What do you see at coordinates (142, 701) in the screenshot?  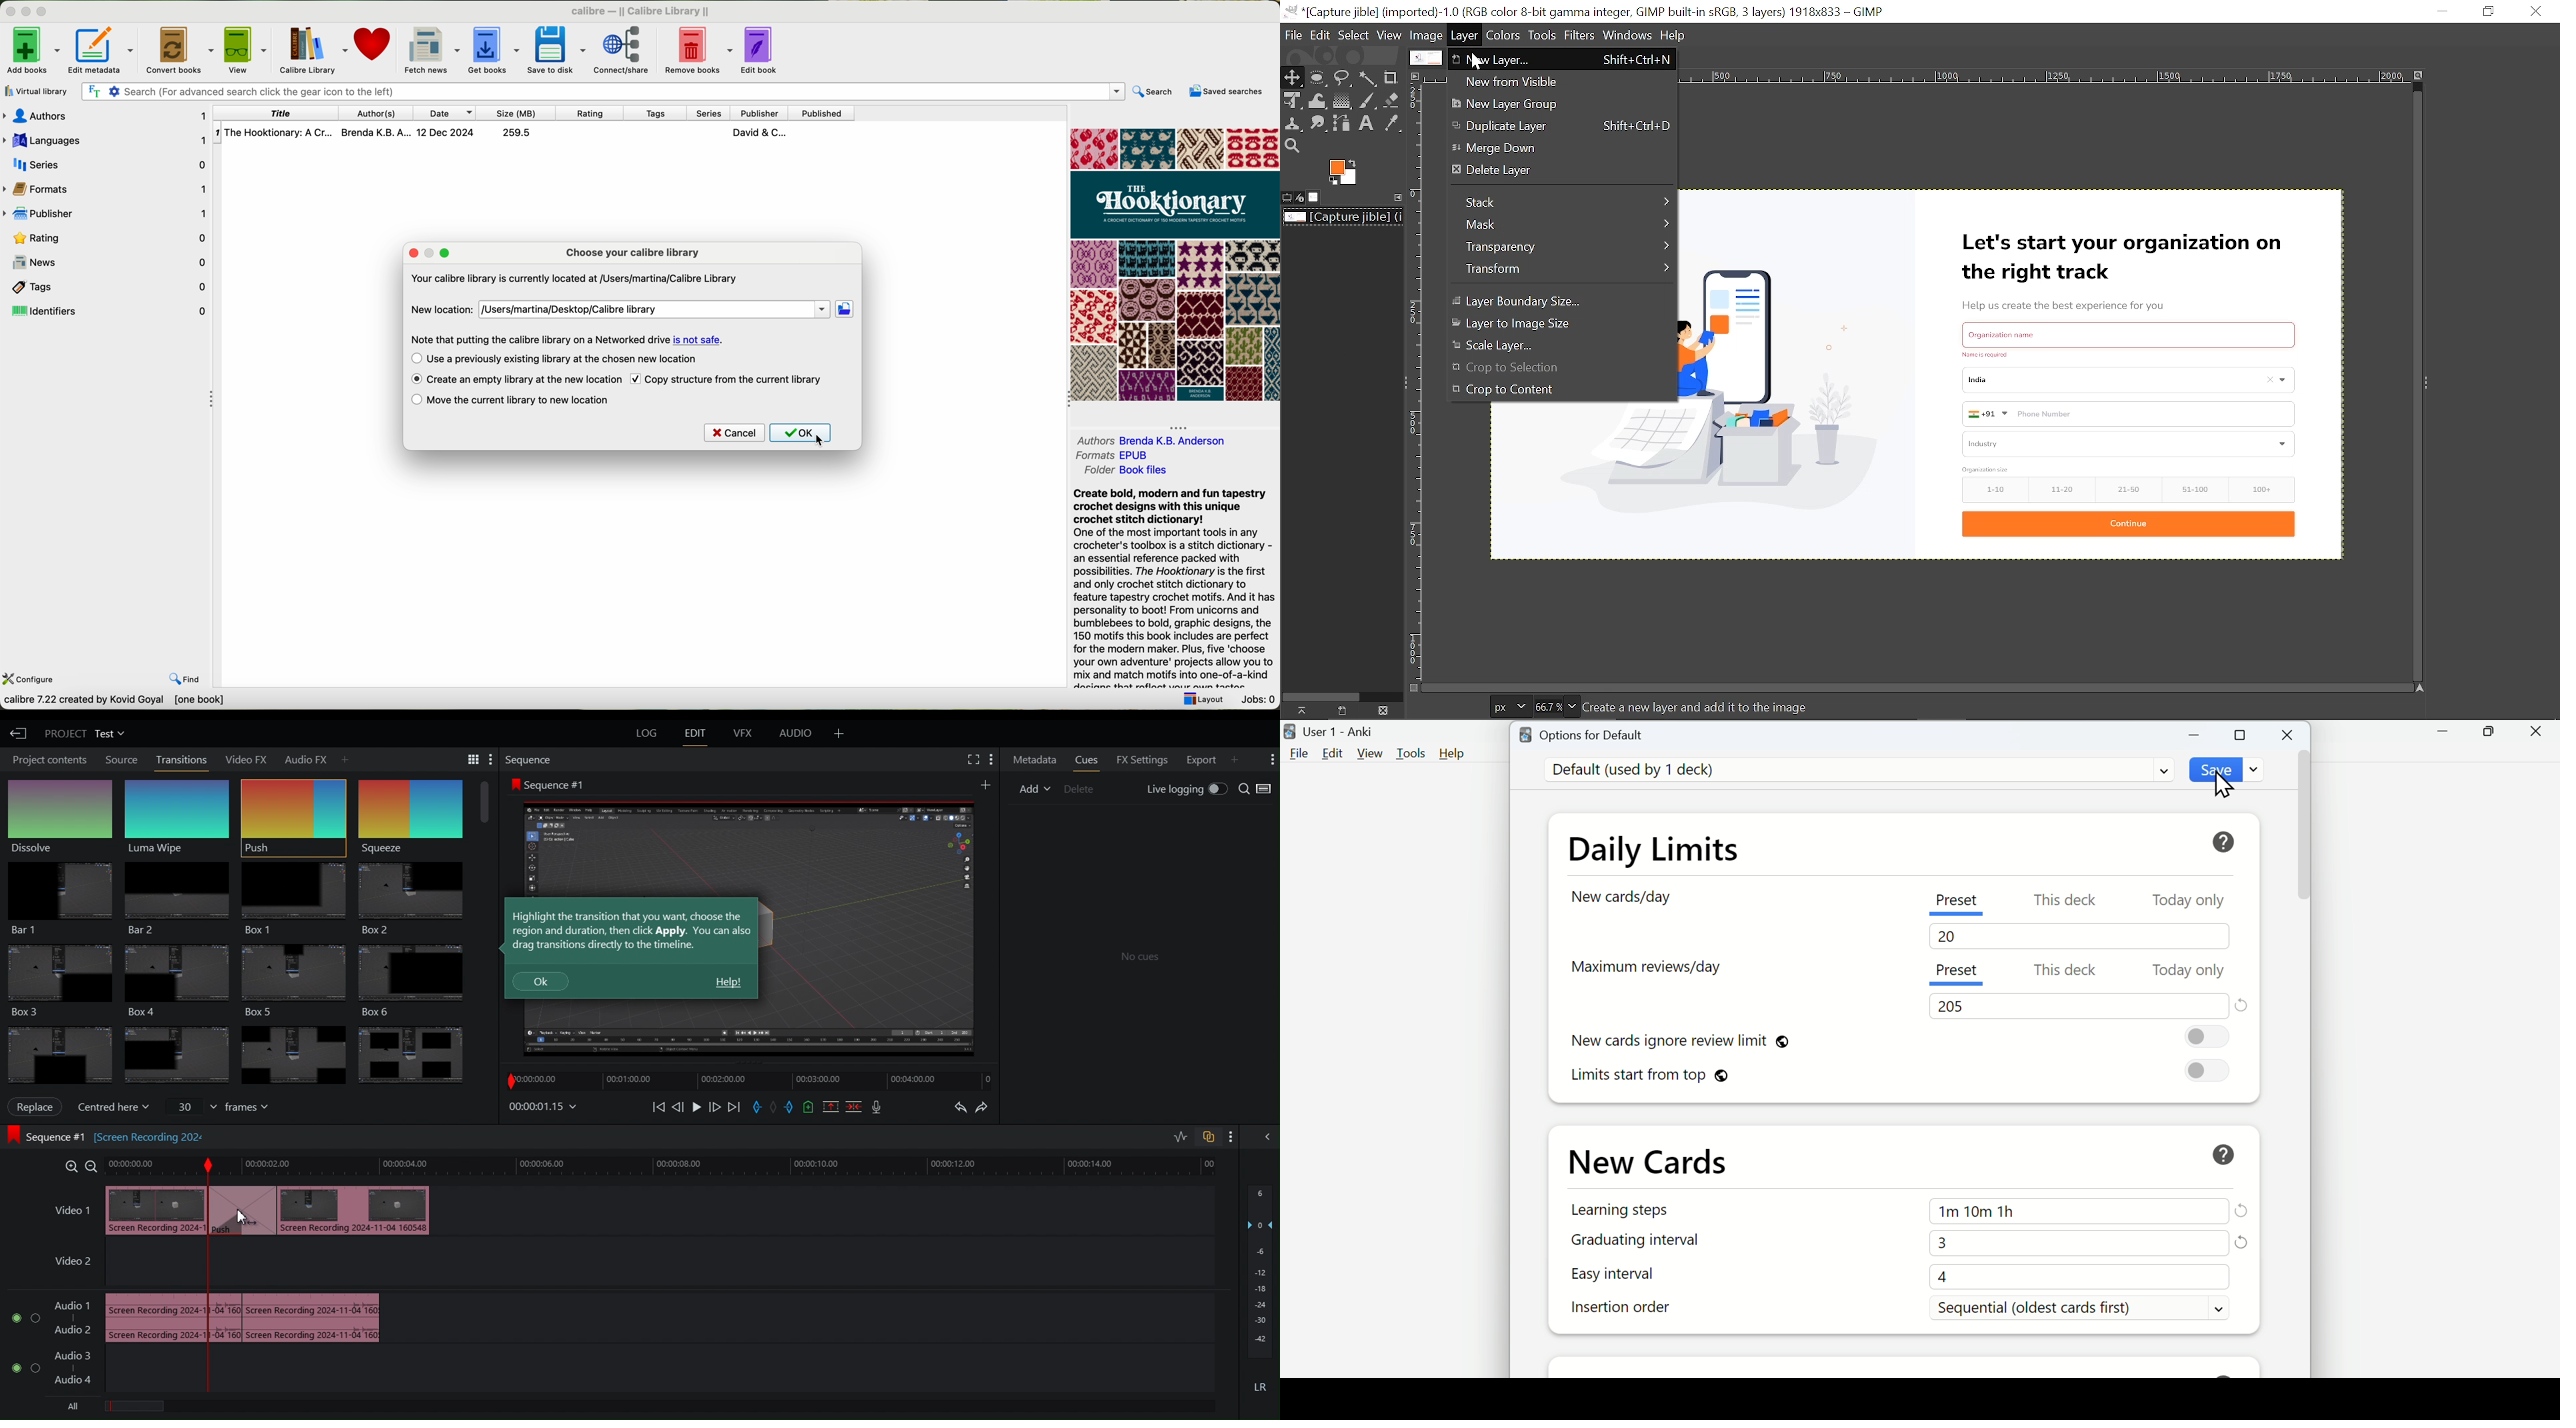 I see `calibre 7.22 created by Kavid Goyal [one book]` at bounding box center [142, 701].